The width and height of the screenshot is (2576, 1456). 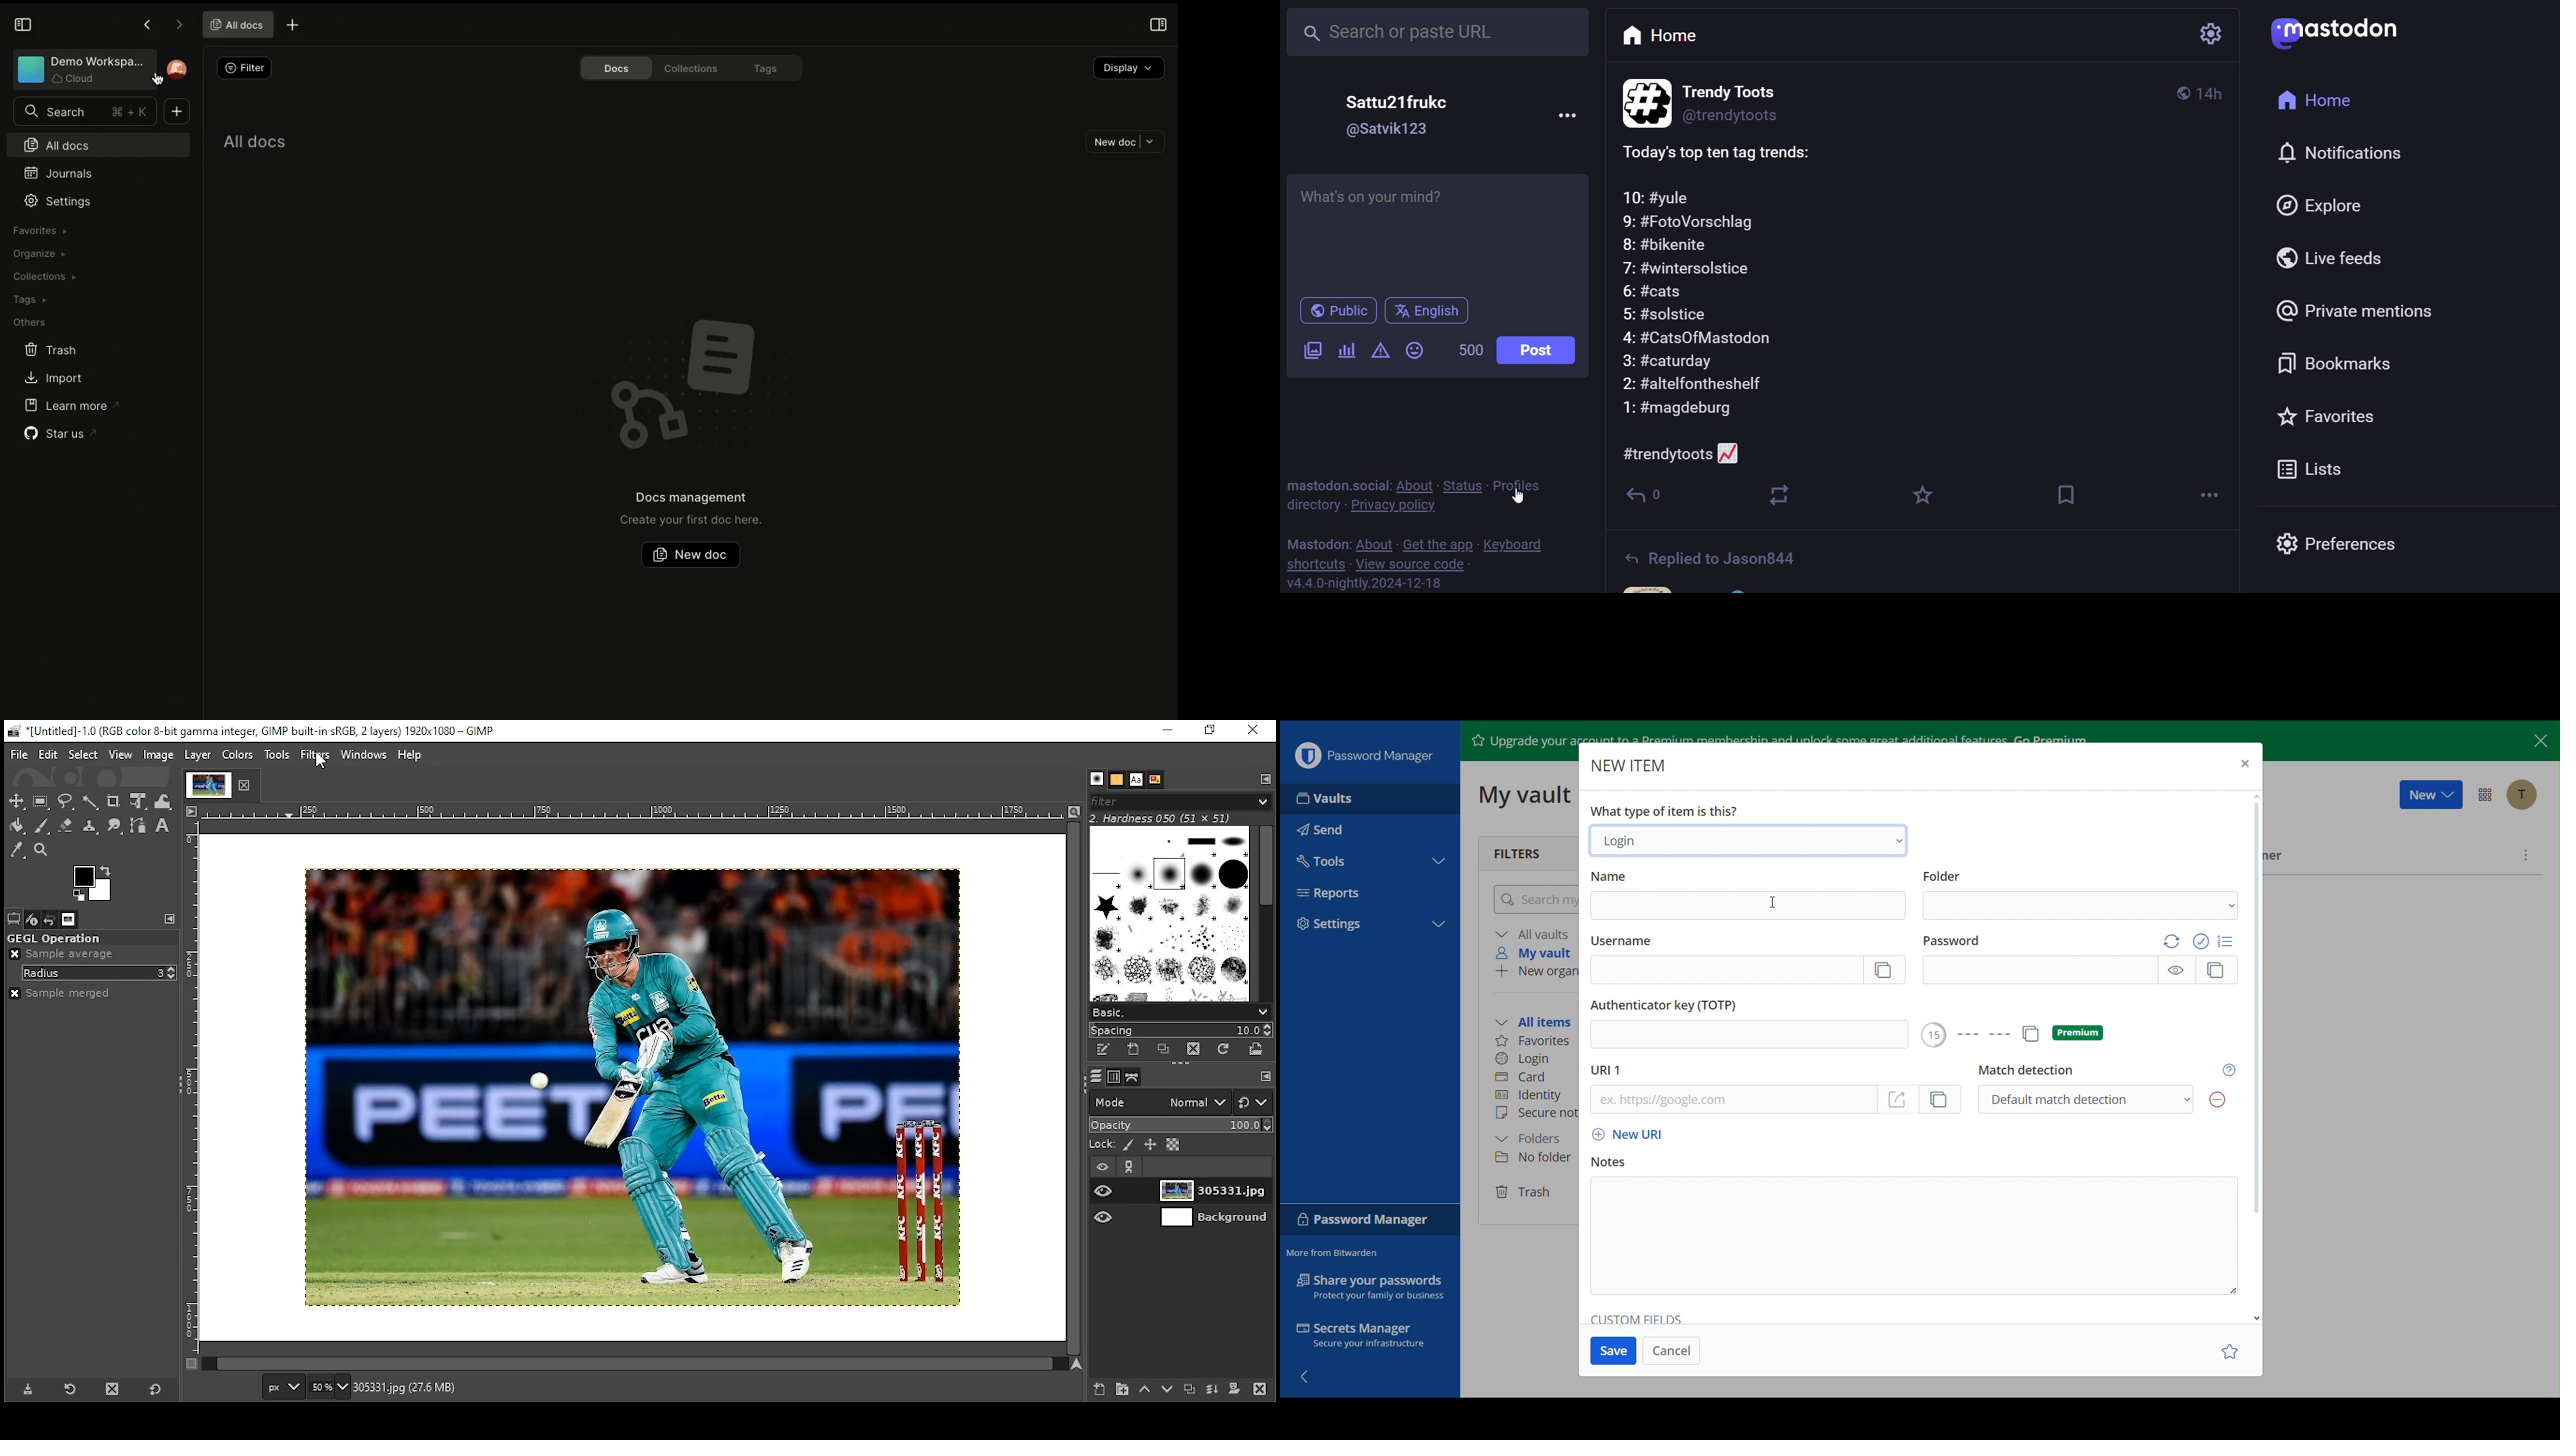 I want to click on User, so click(x=176, y=73).